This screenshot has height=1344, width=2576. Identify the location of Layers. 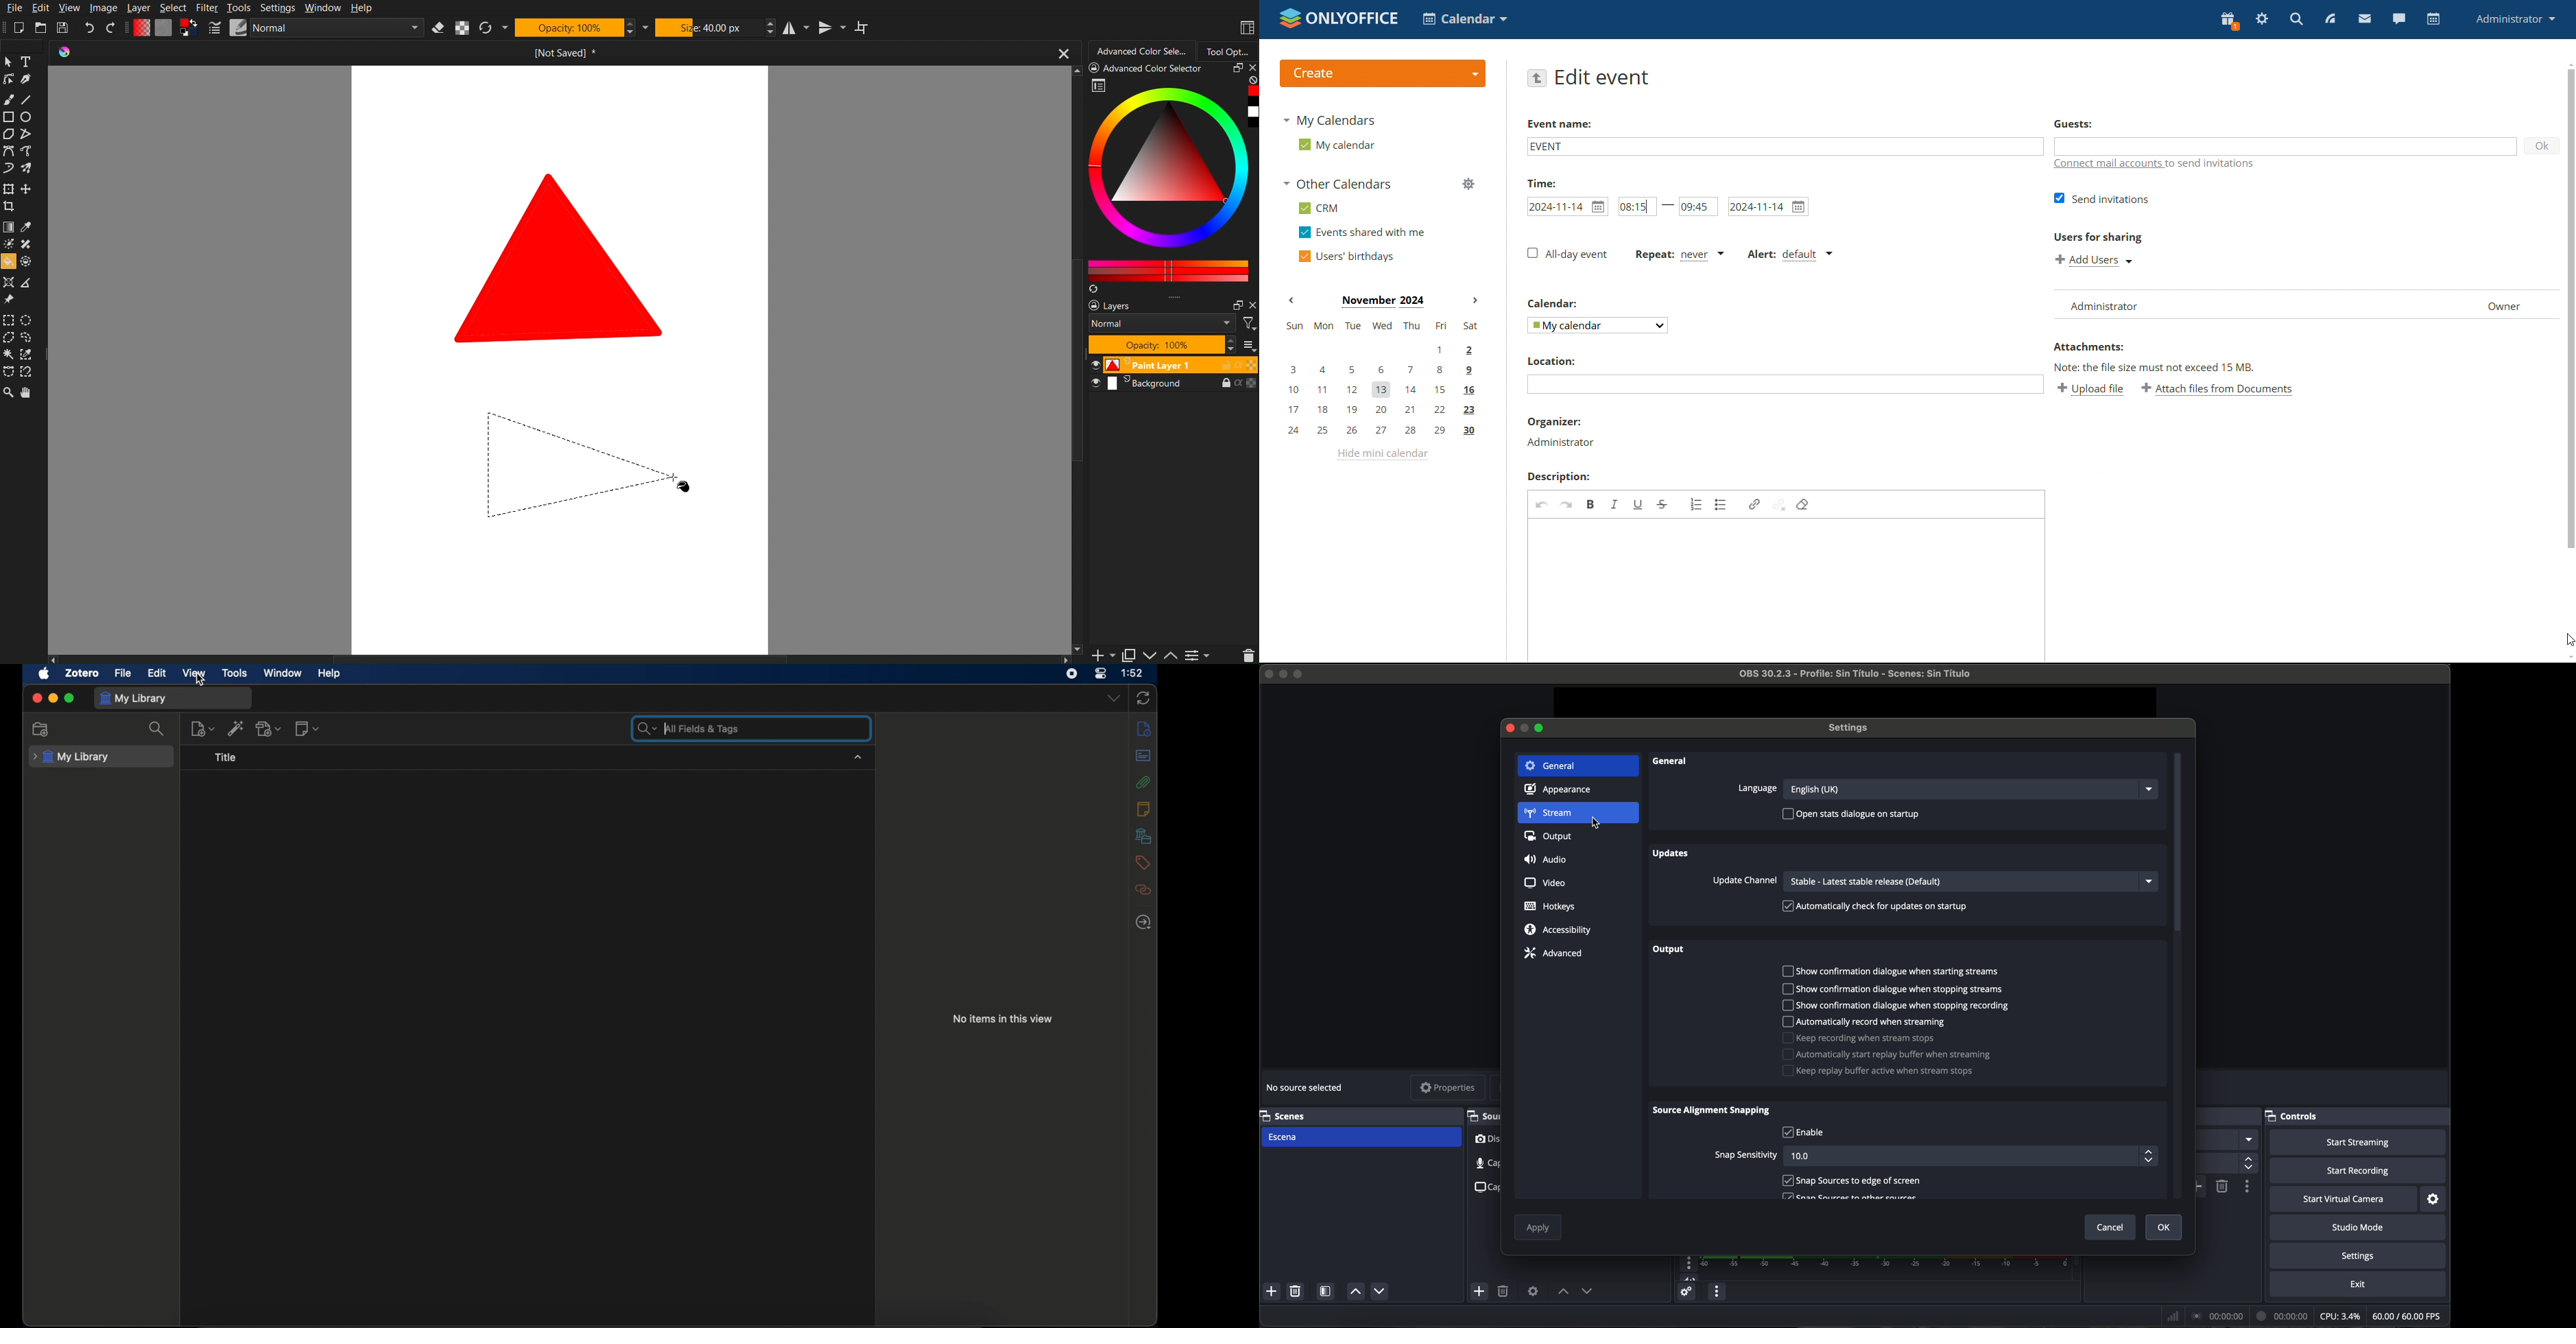
(1169, 342).